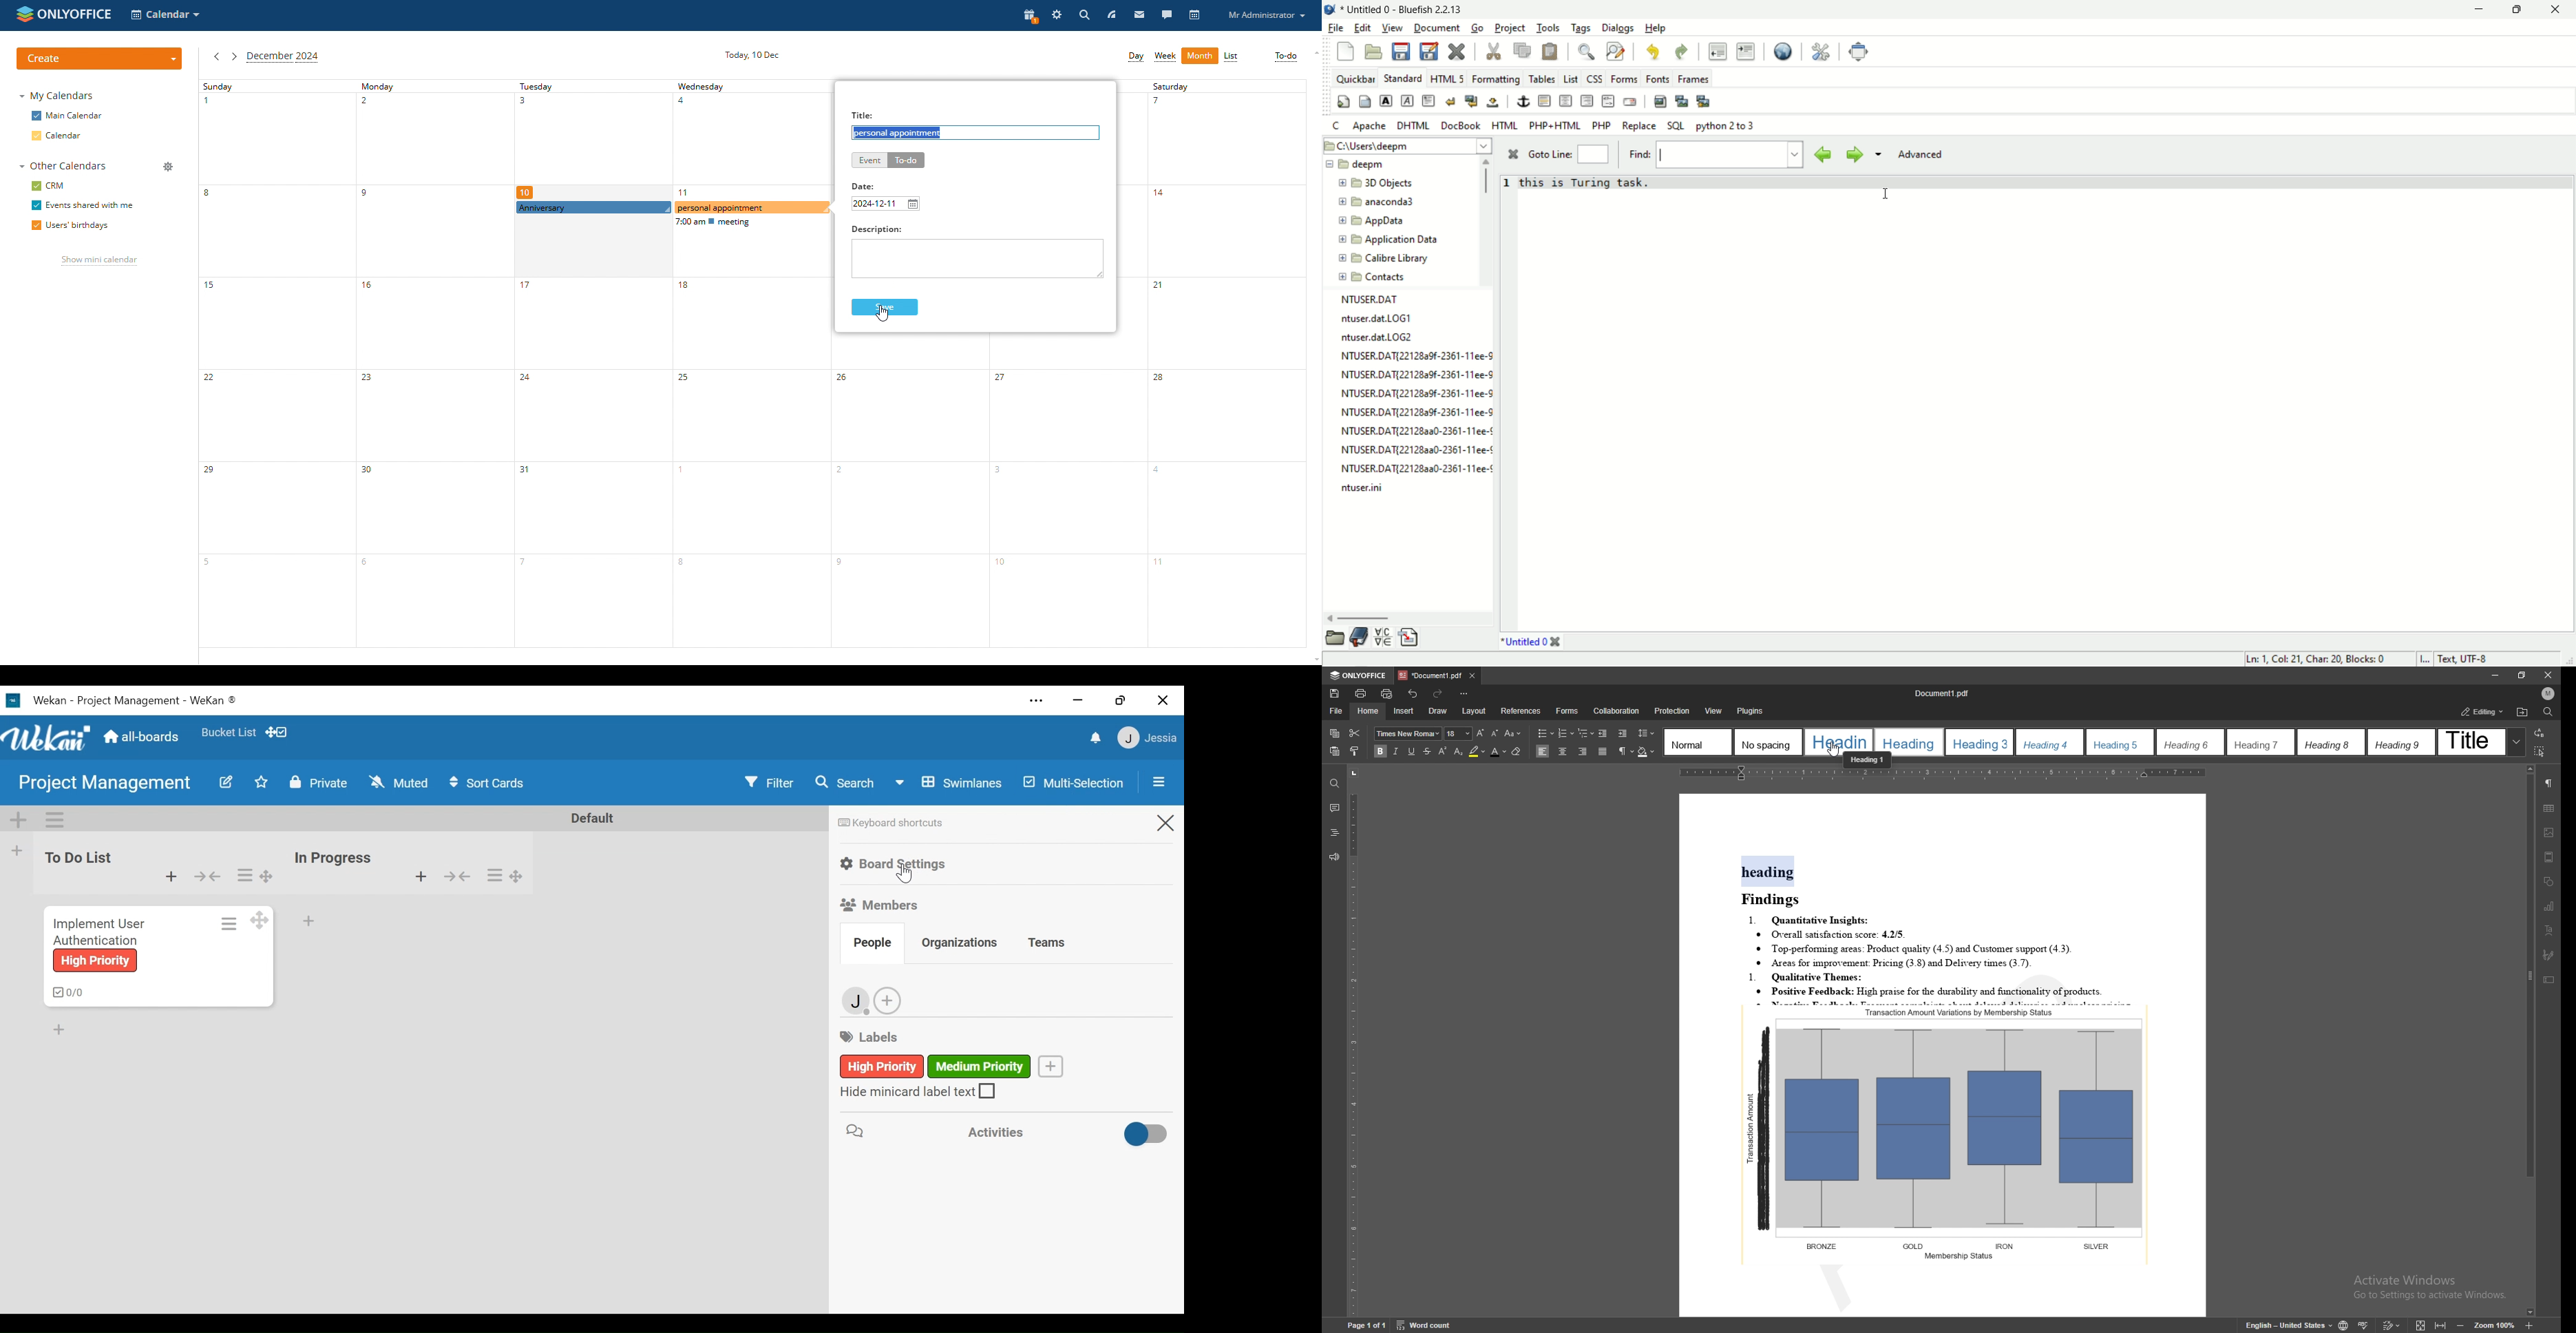 This screenshot has height=1344, width=2576. I want to click on heading, so click(1335, 833).